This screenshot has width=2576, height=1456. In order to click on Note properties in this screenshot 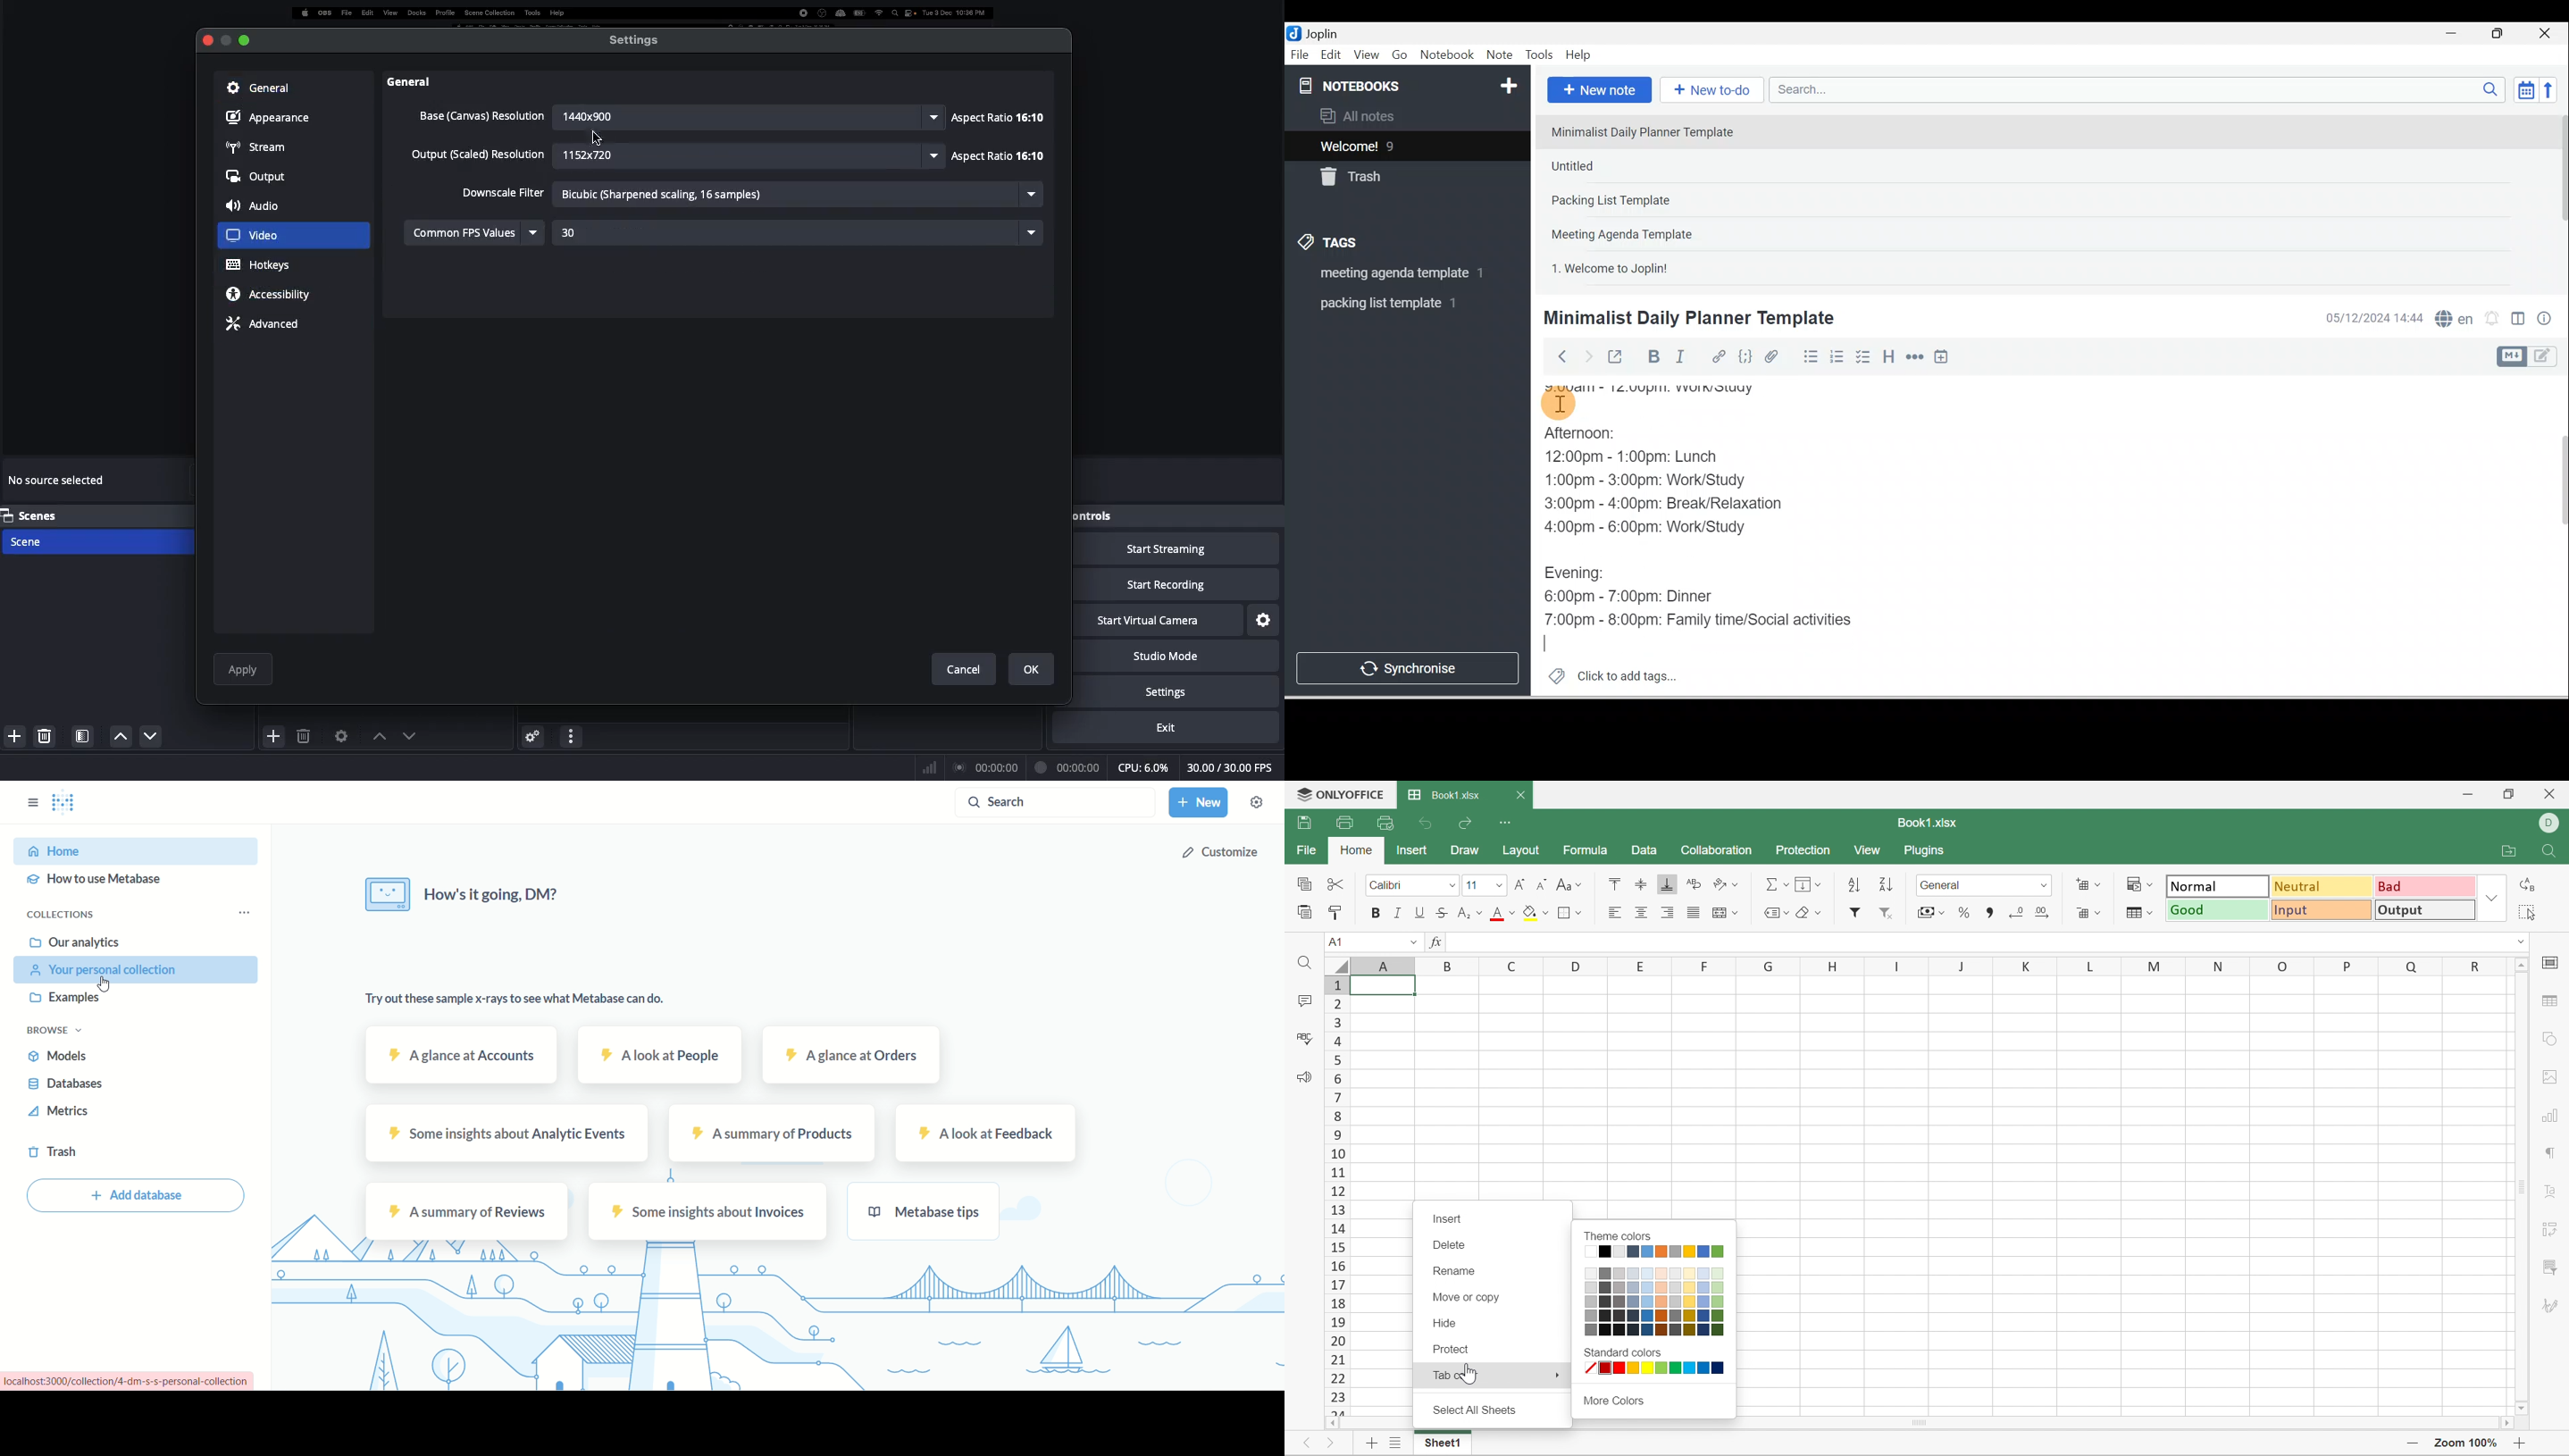, I will do `click(2546, 320)`.